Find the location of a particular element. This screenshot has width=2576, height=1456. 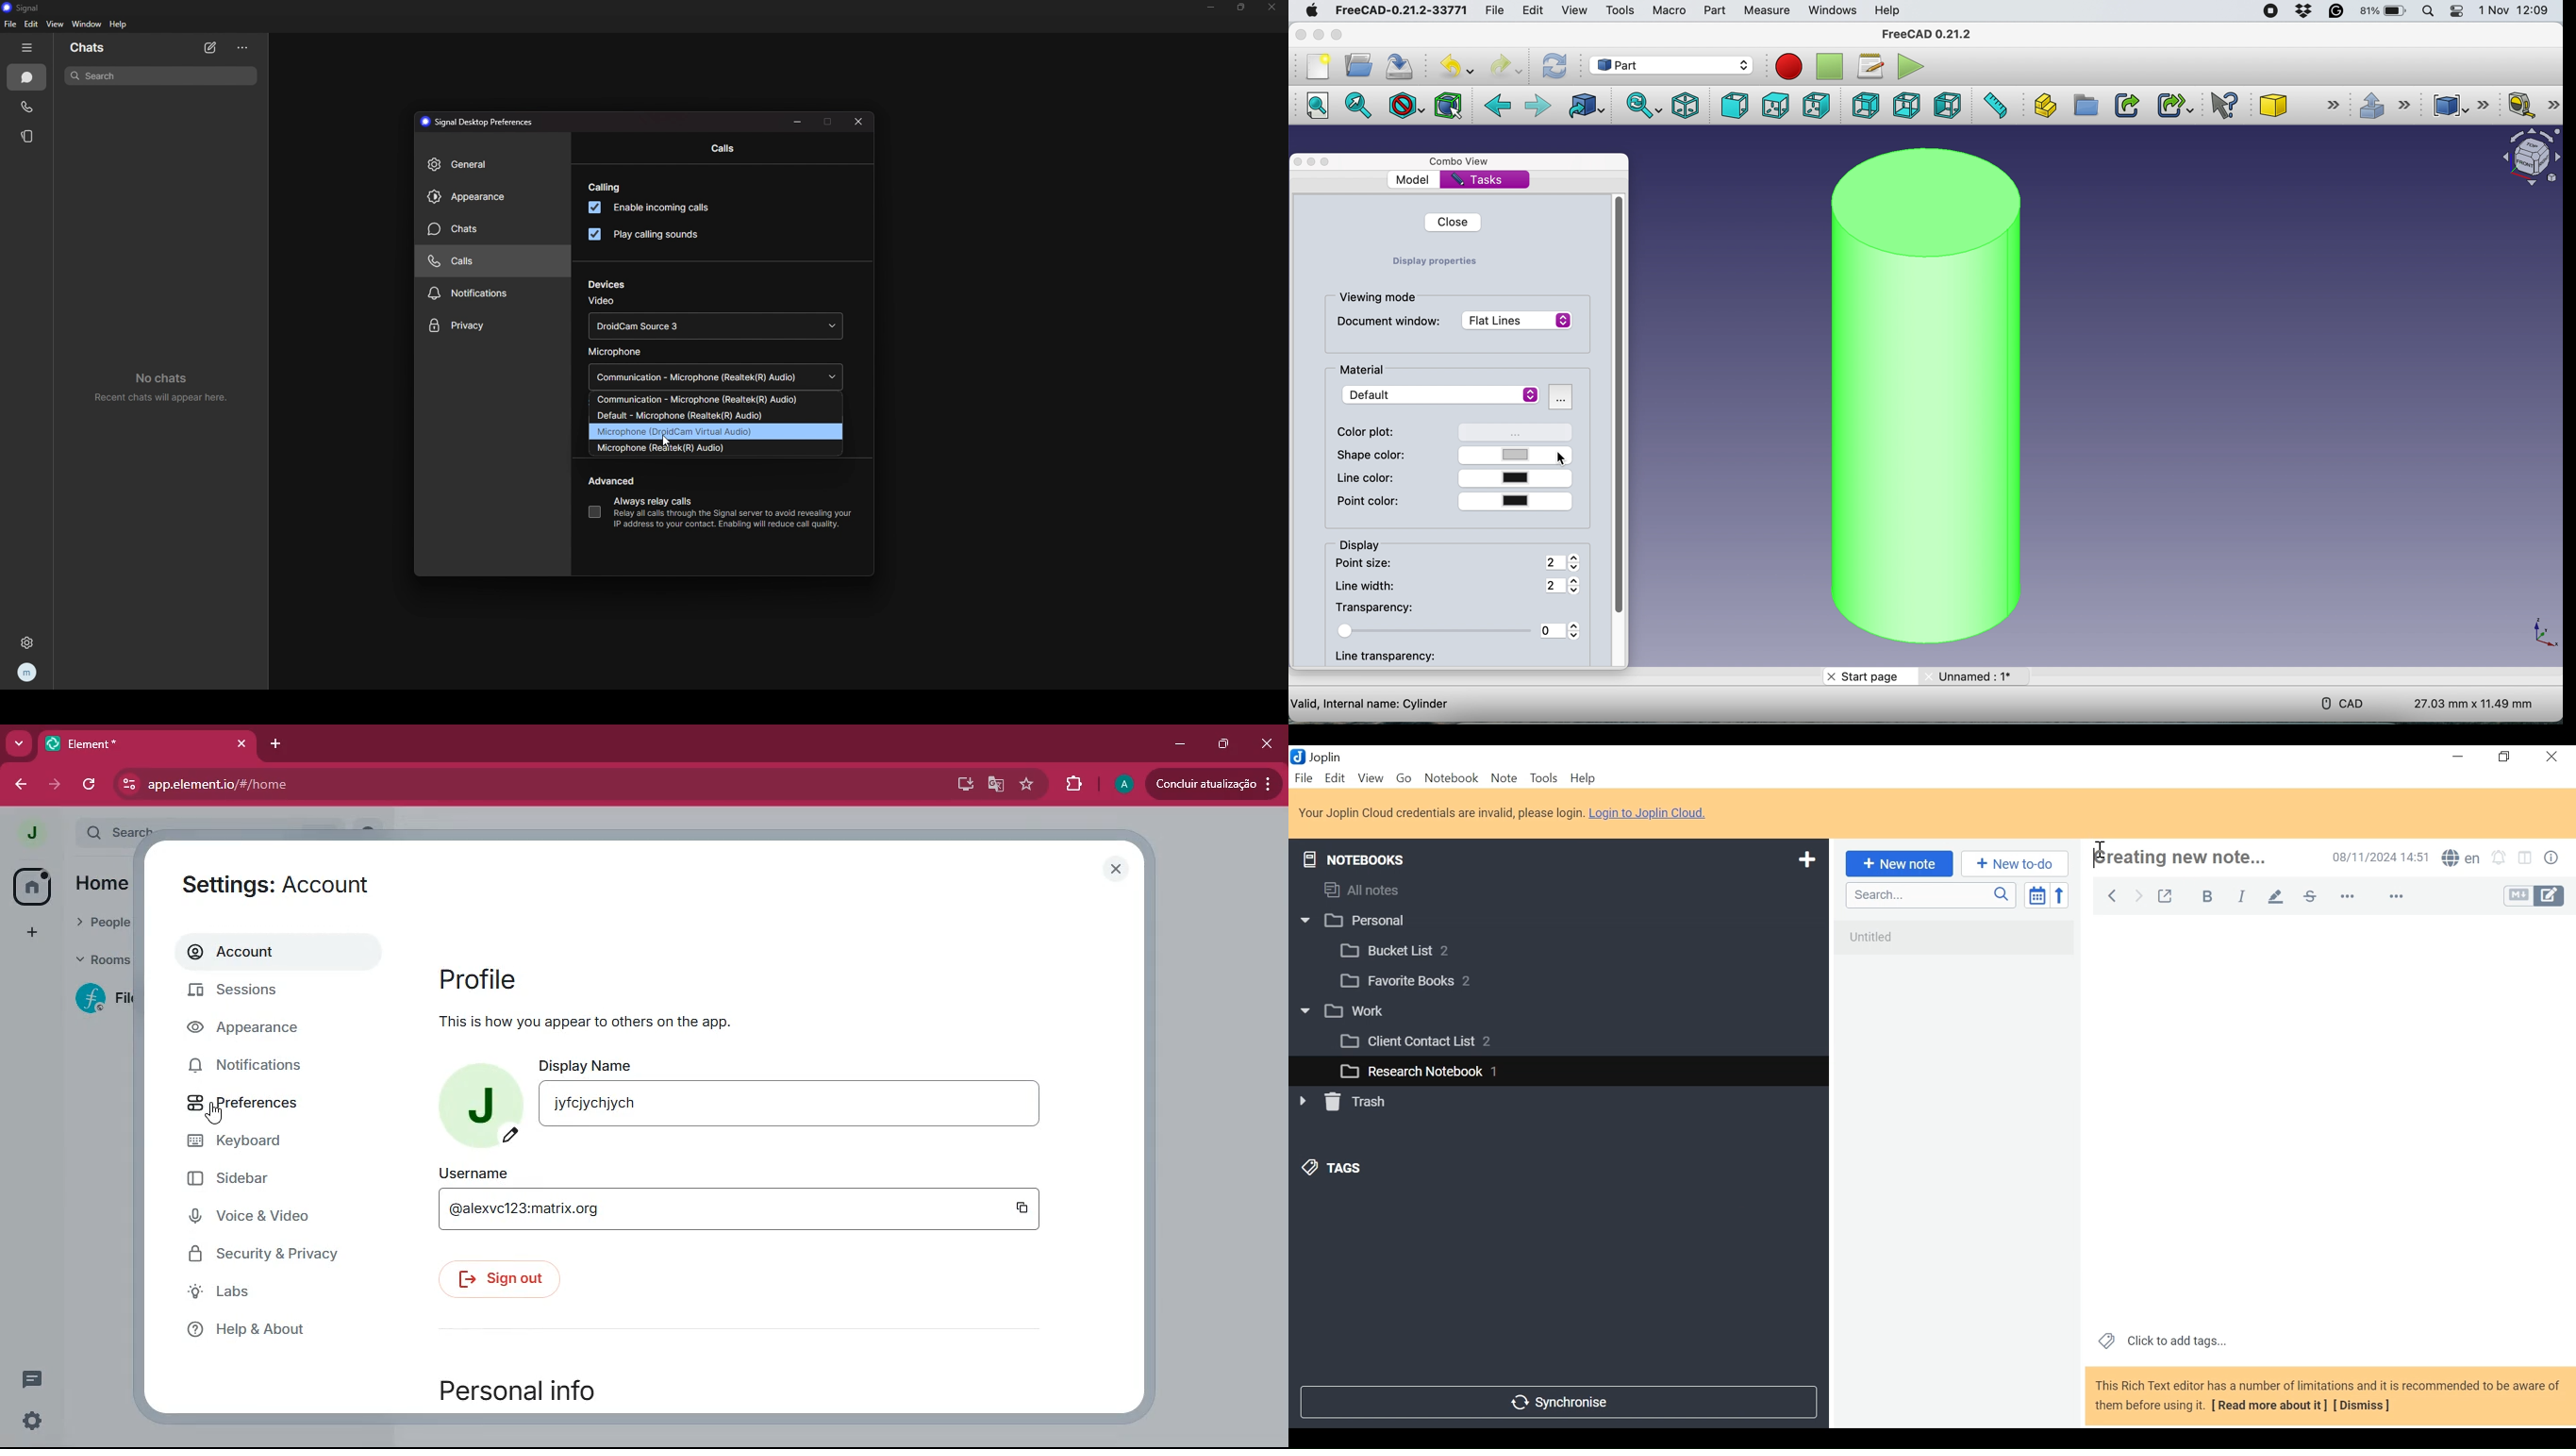

Click to add tags is located at coordinates (2160, 1340).